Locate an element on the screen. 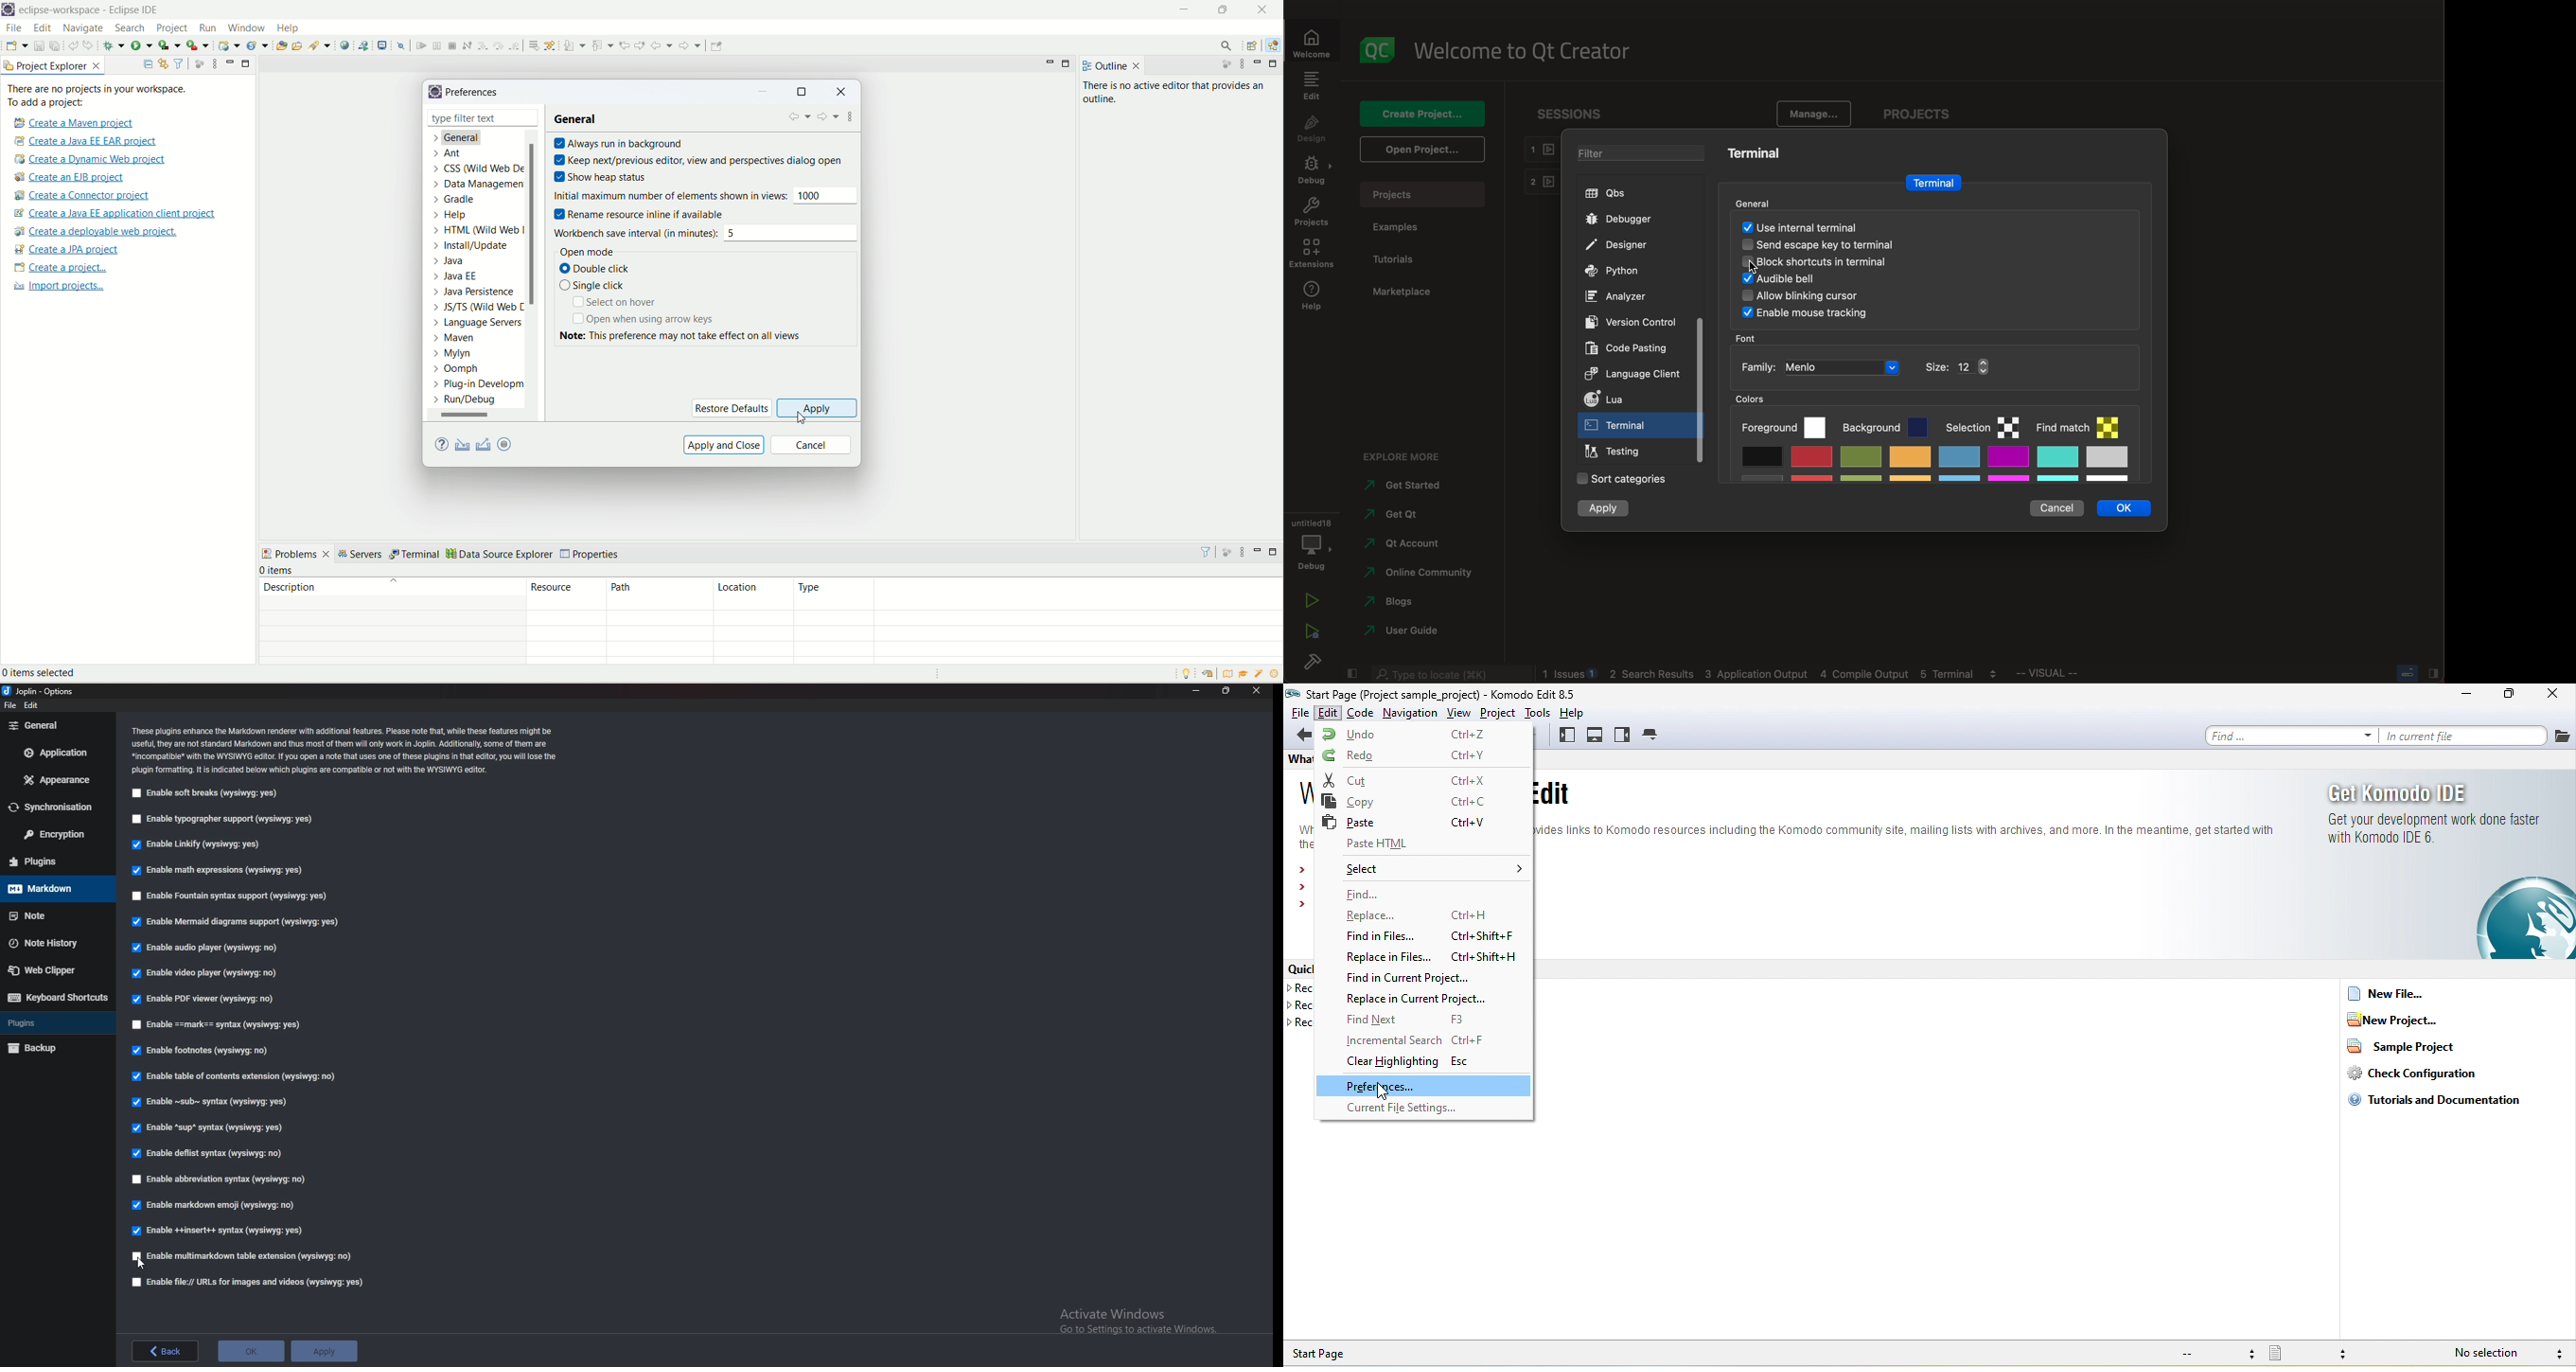 This screenshot has height=1372, width=2576. enable multimark down table extension is located at coordinates (245, 1256).